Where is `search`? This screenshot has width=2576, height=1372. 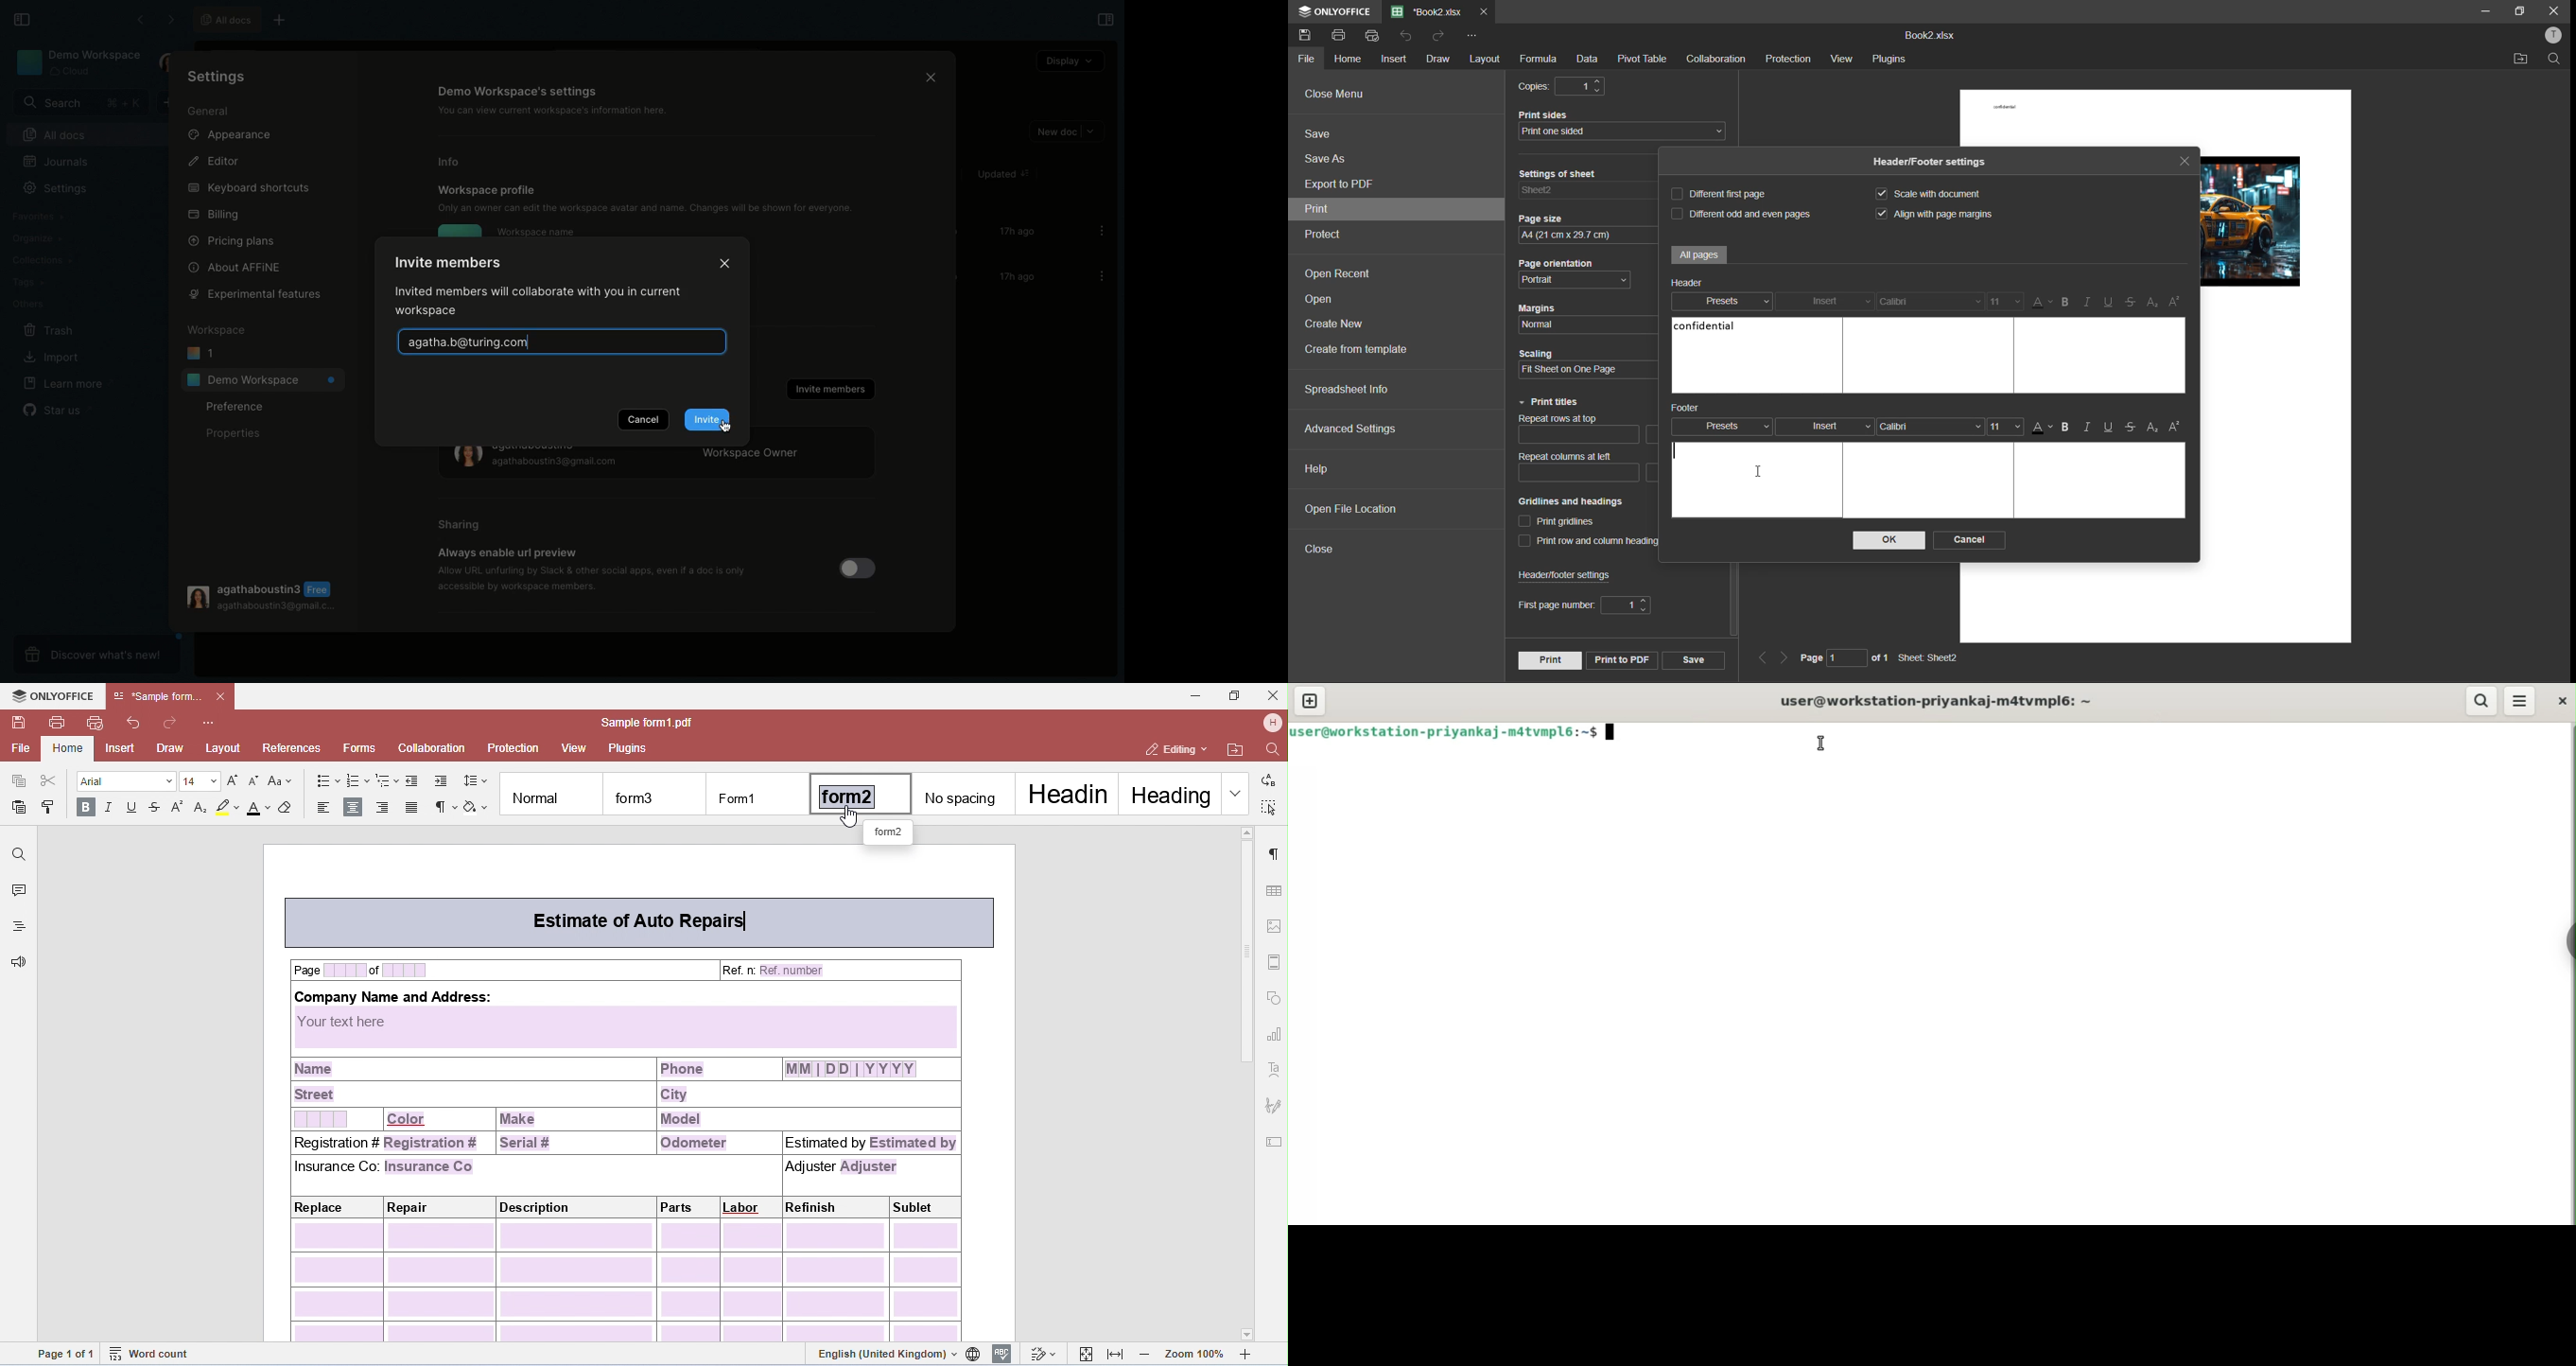
search is located at coordinates (2479, 701).